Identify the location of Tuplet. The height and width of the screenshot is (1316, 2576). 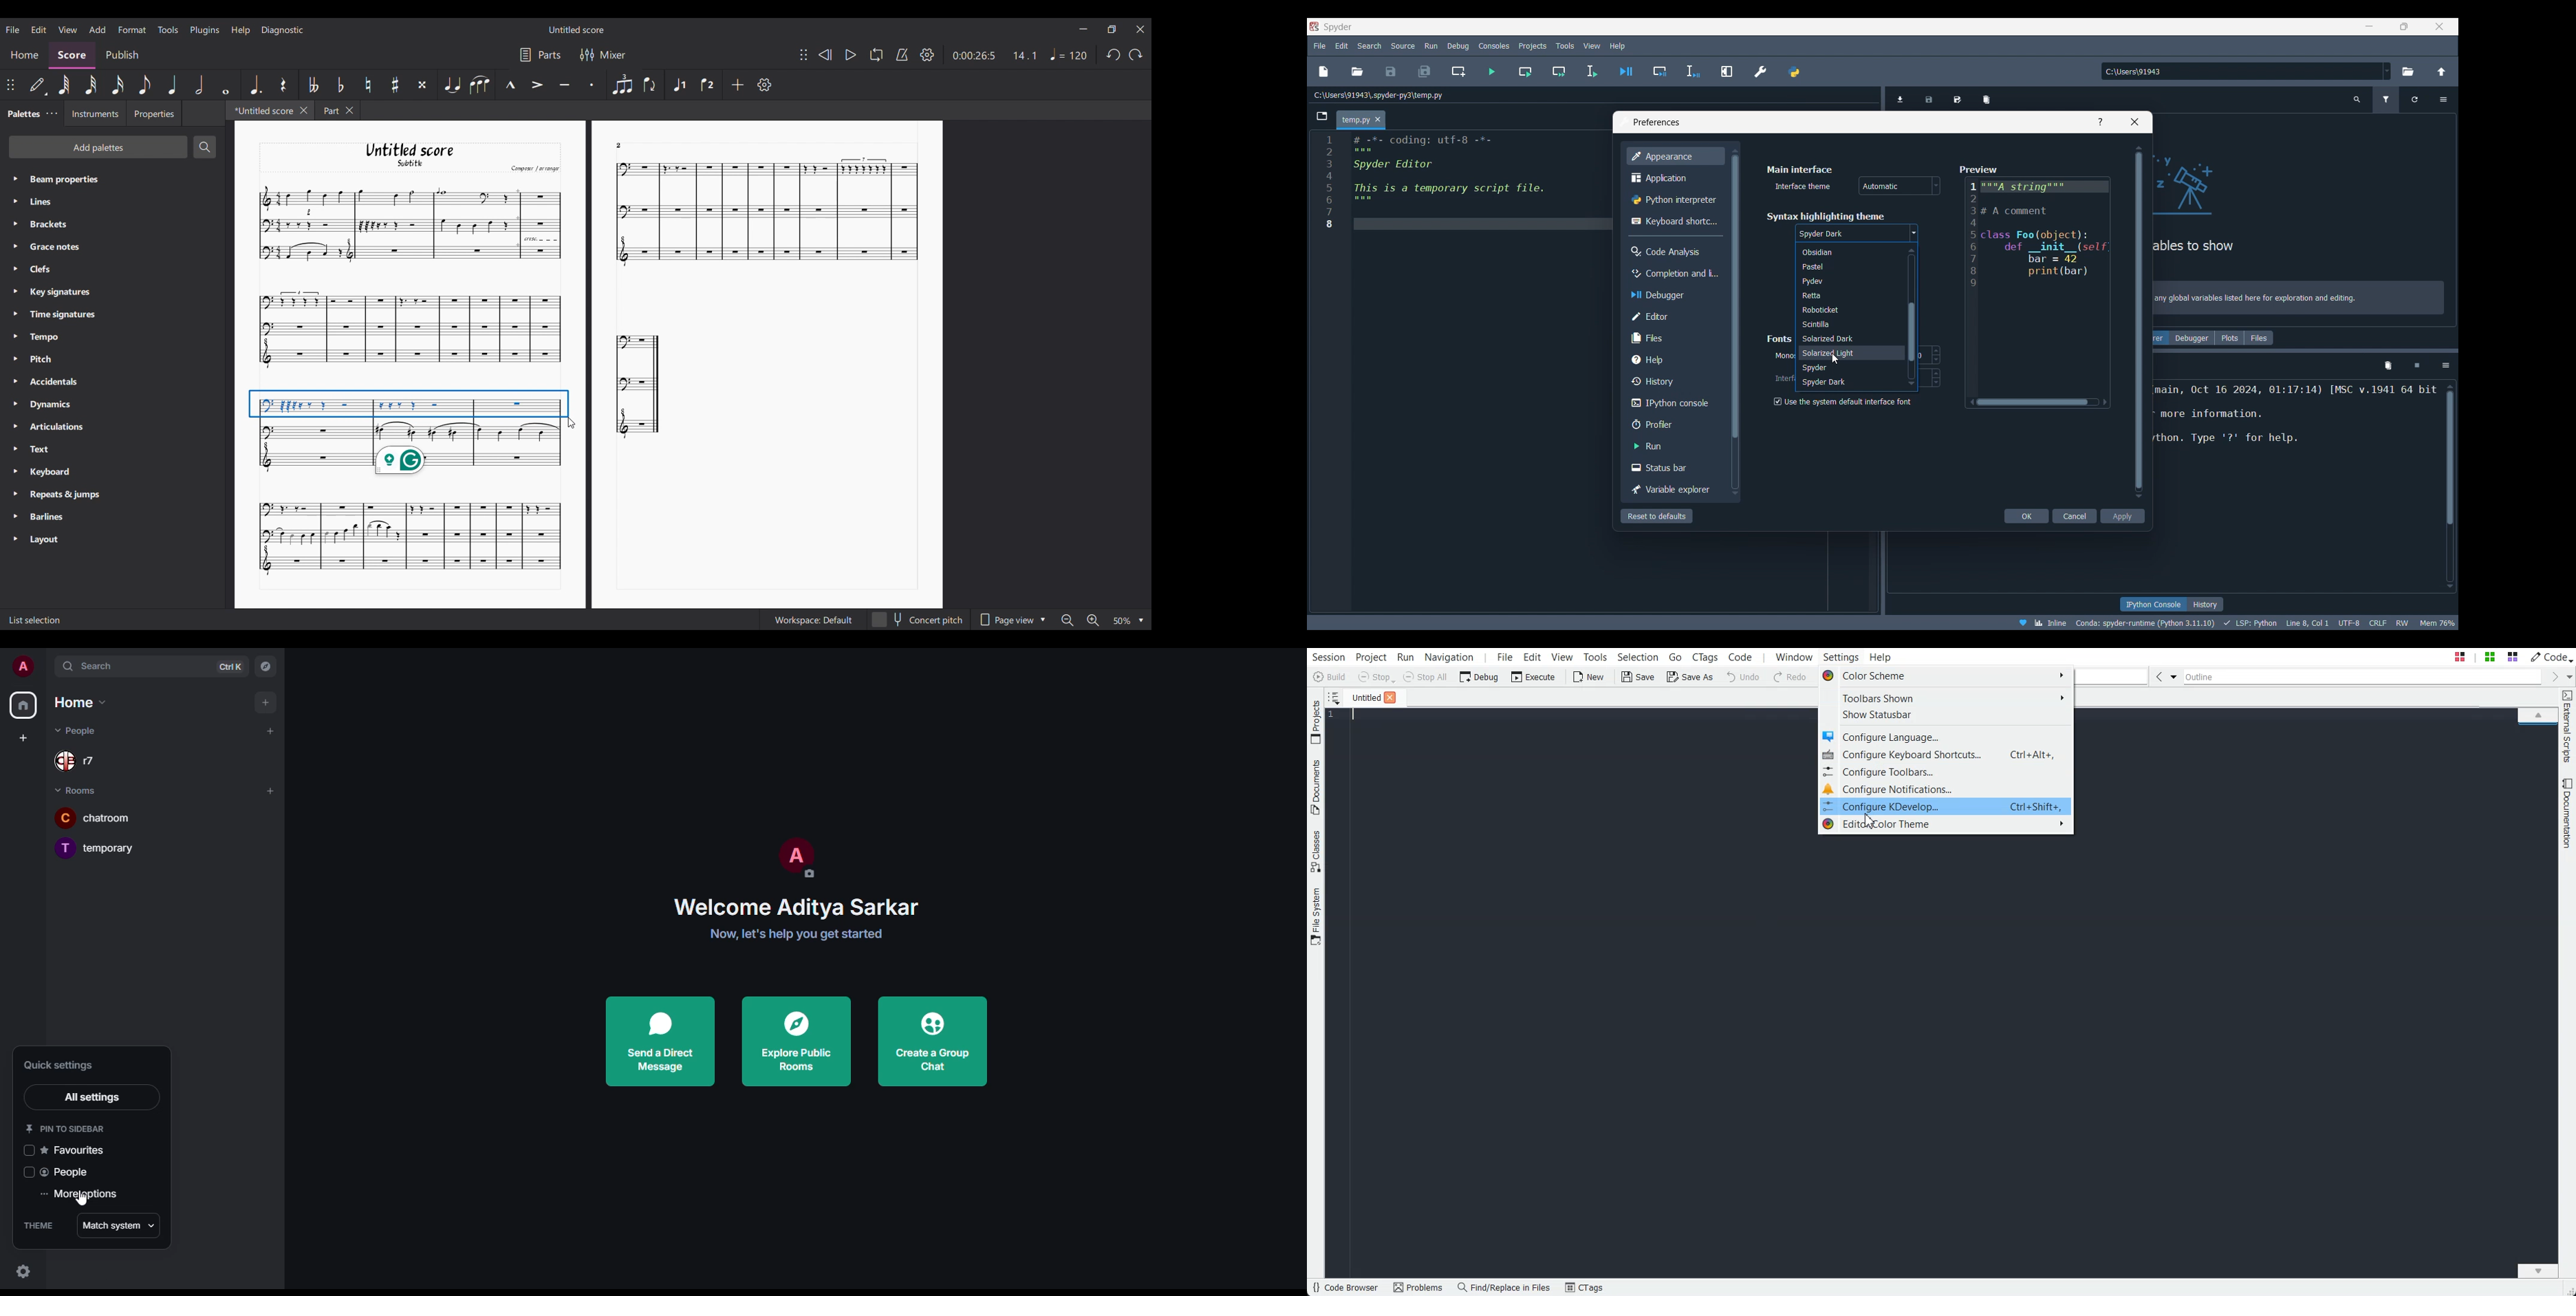
(622, 84).